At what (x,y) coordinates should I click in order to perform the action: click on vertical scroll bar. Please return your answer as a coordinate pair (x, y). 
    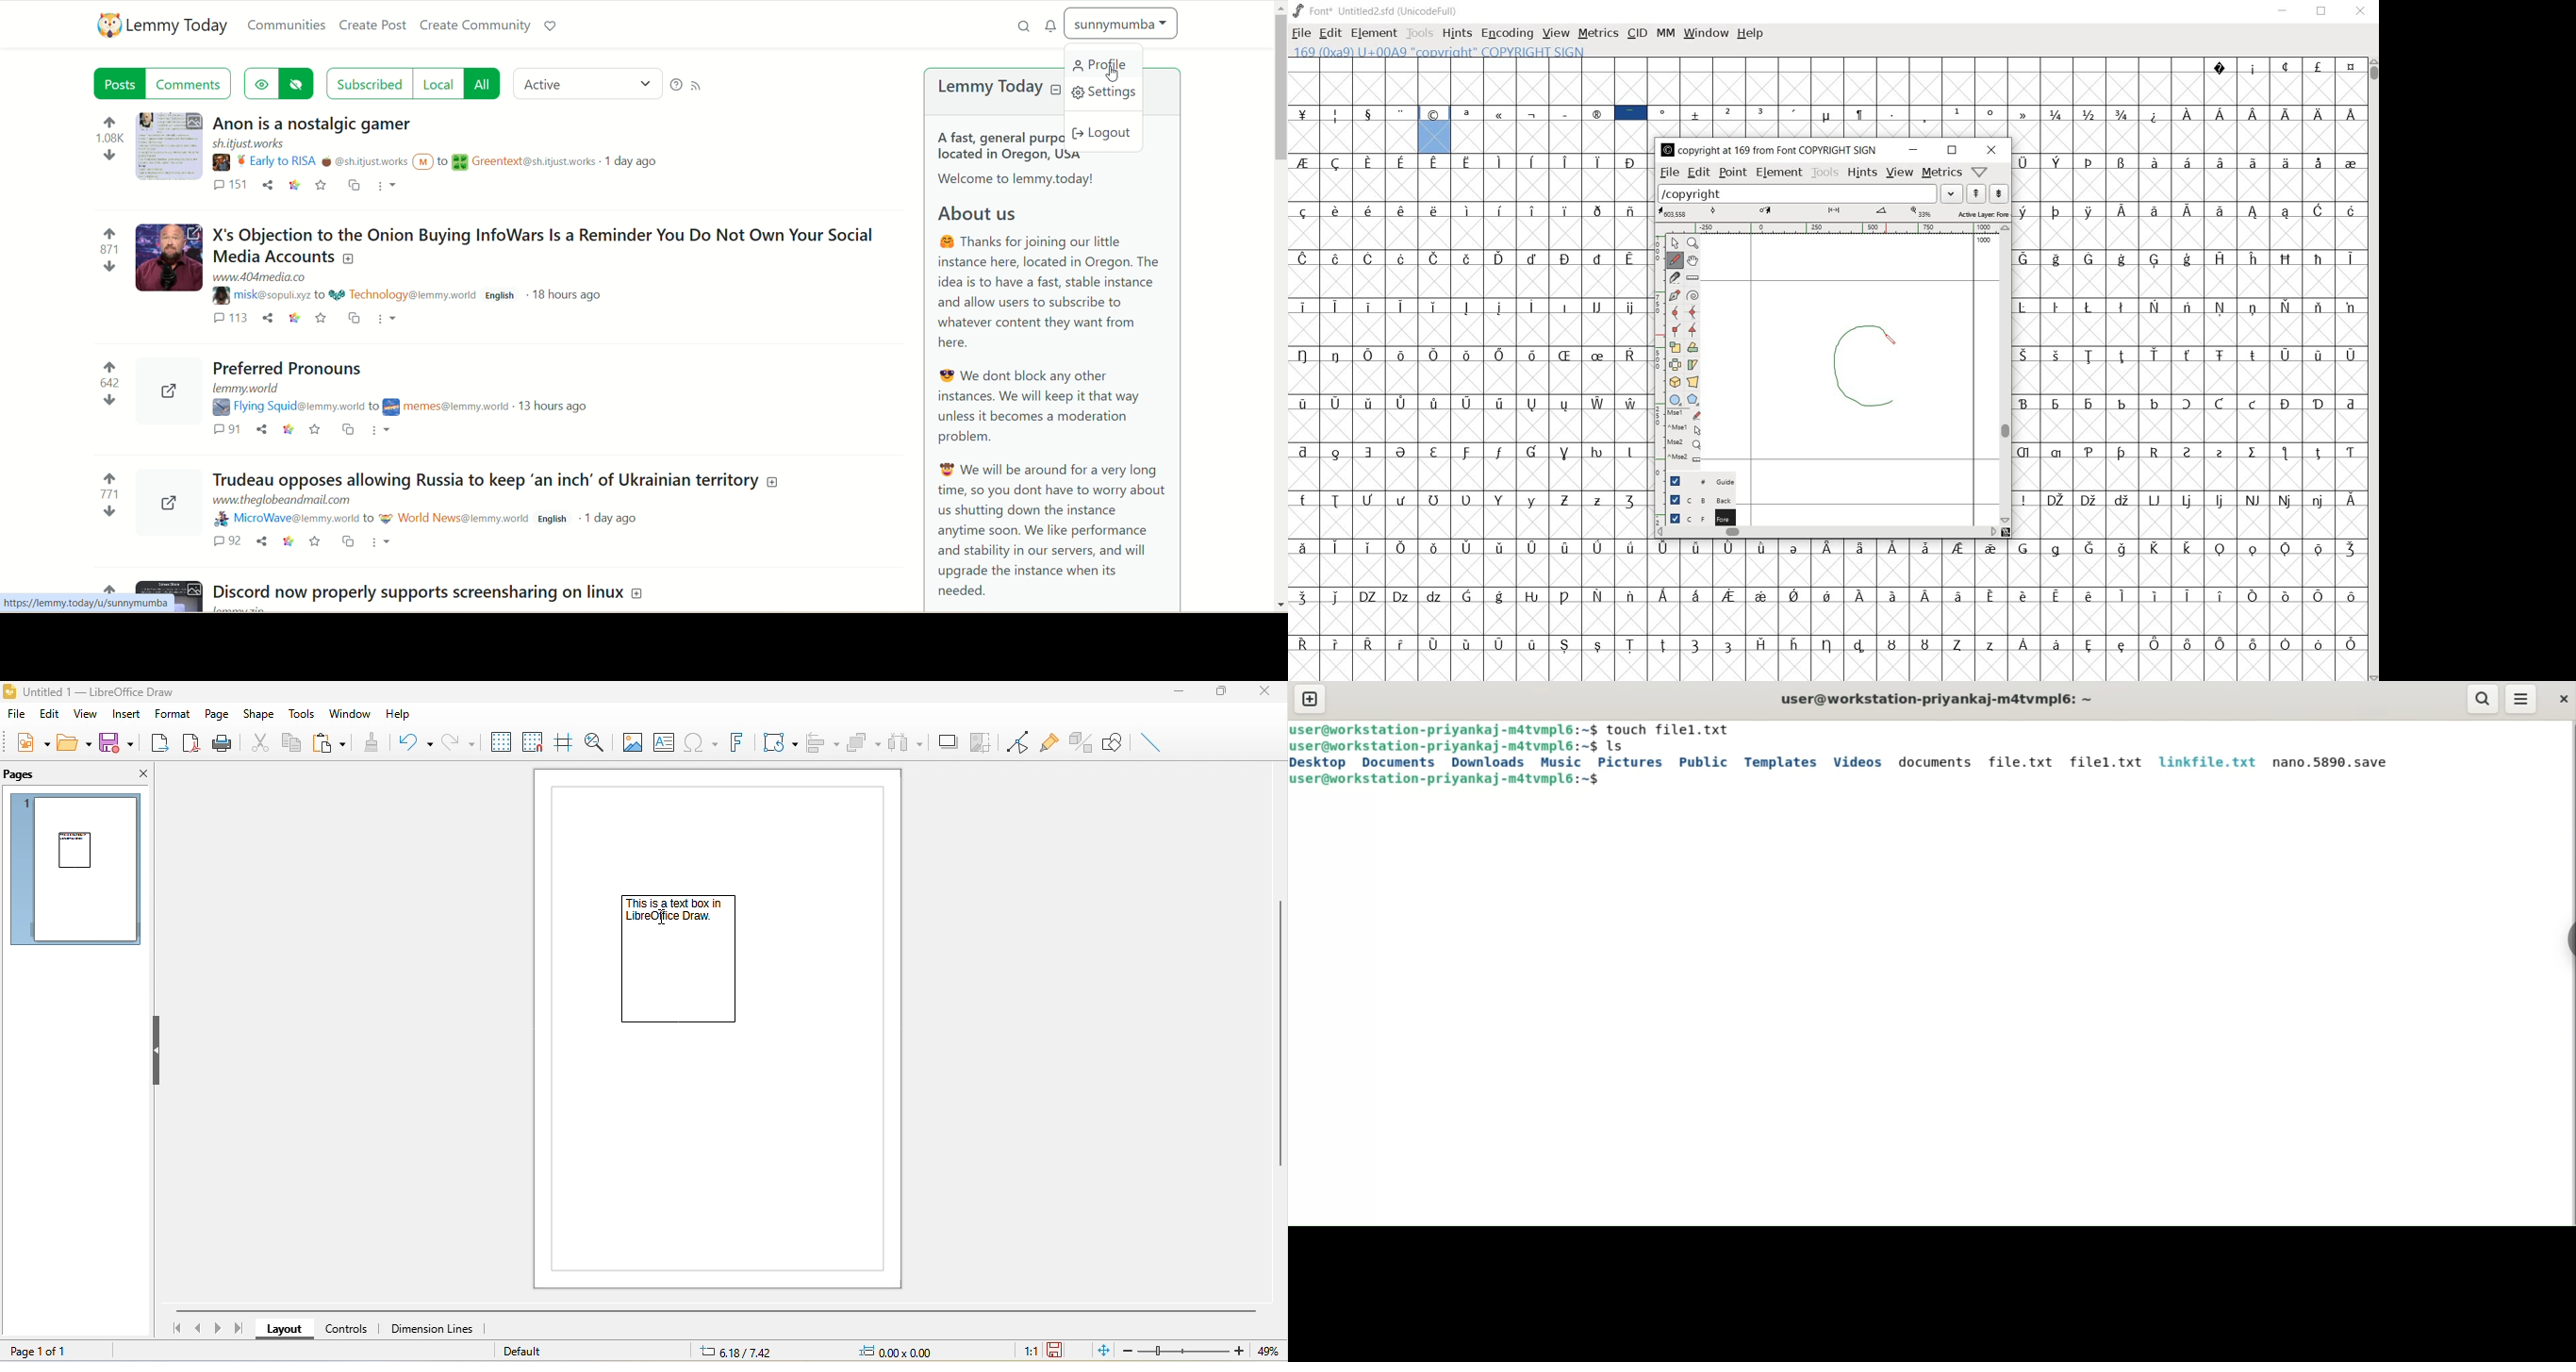
    Looking at the image, I should click on (1280, 1030).